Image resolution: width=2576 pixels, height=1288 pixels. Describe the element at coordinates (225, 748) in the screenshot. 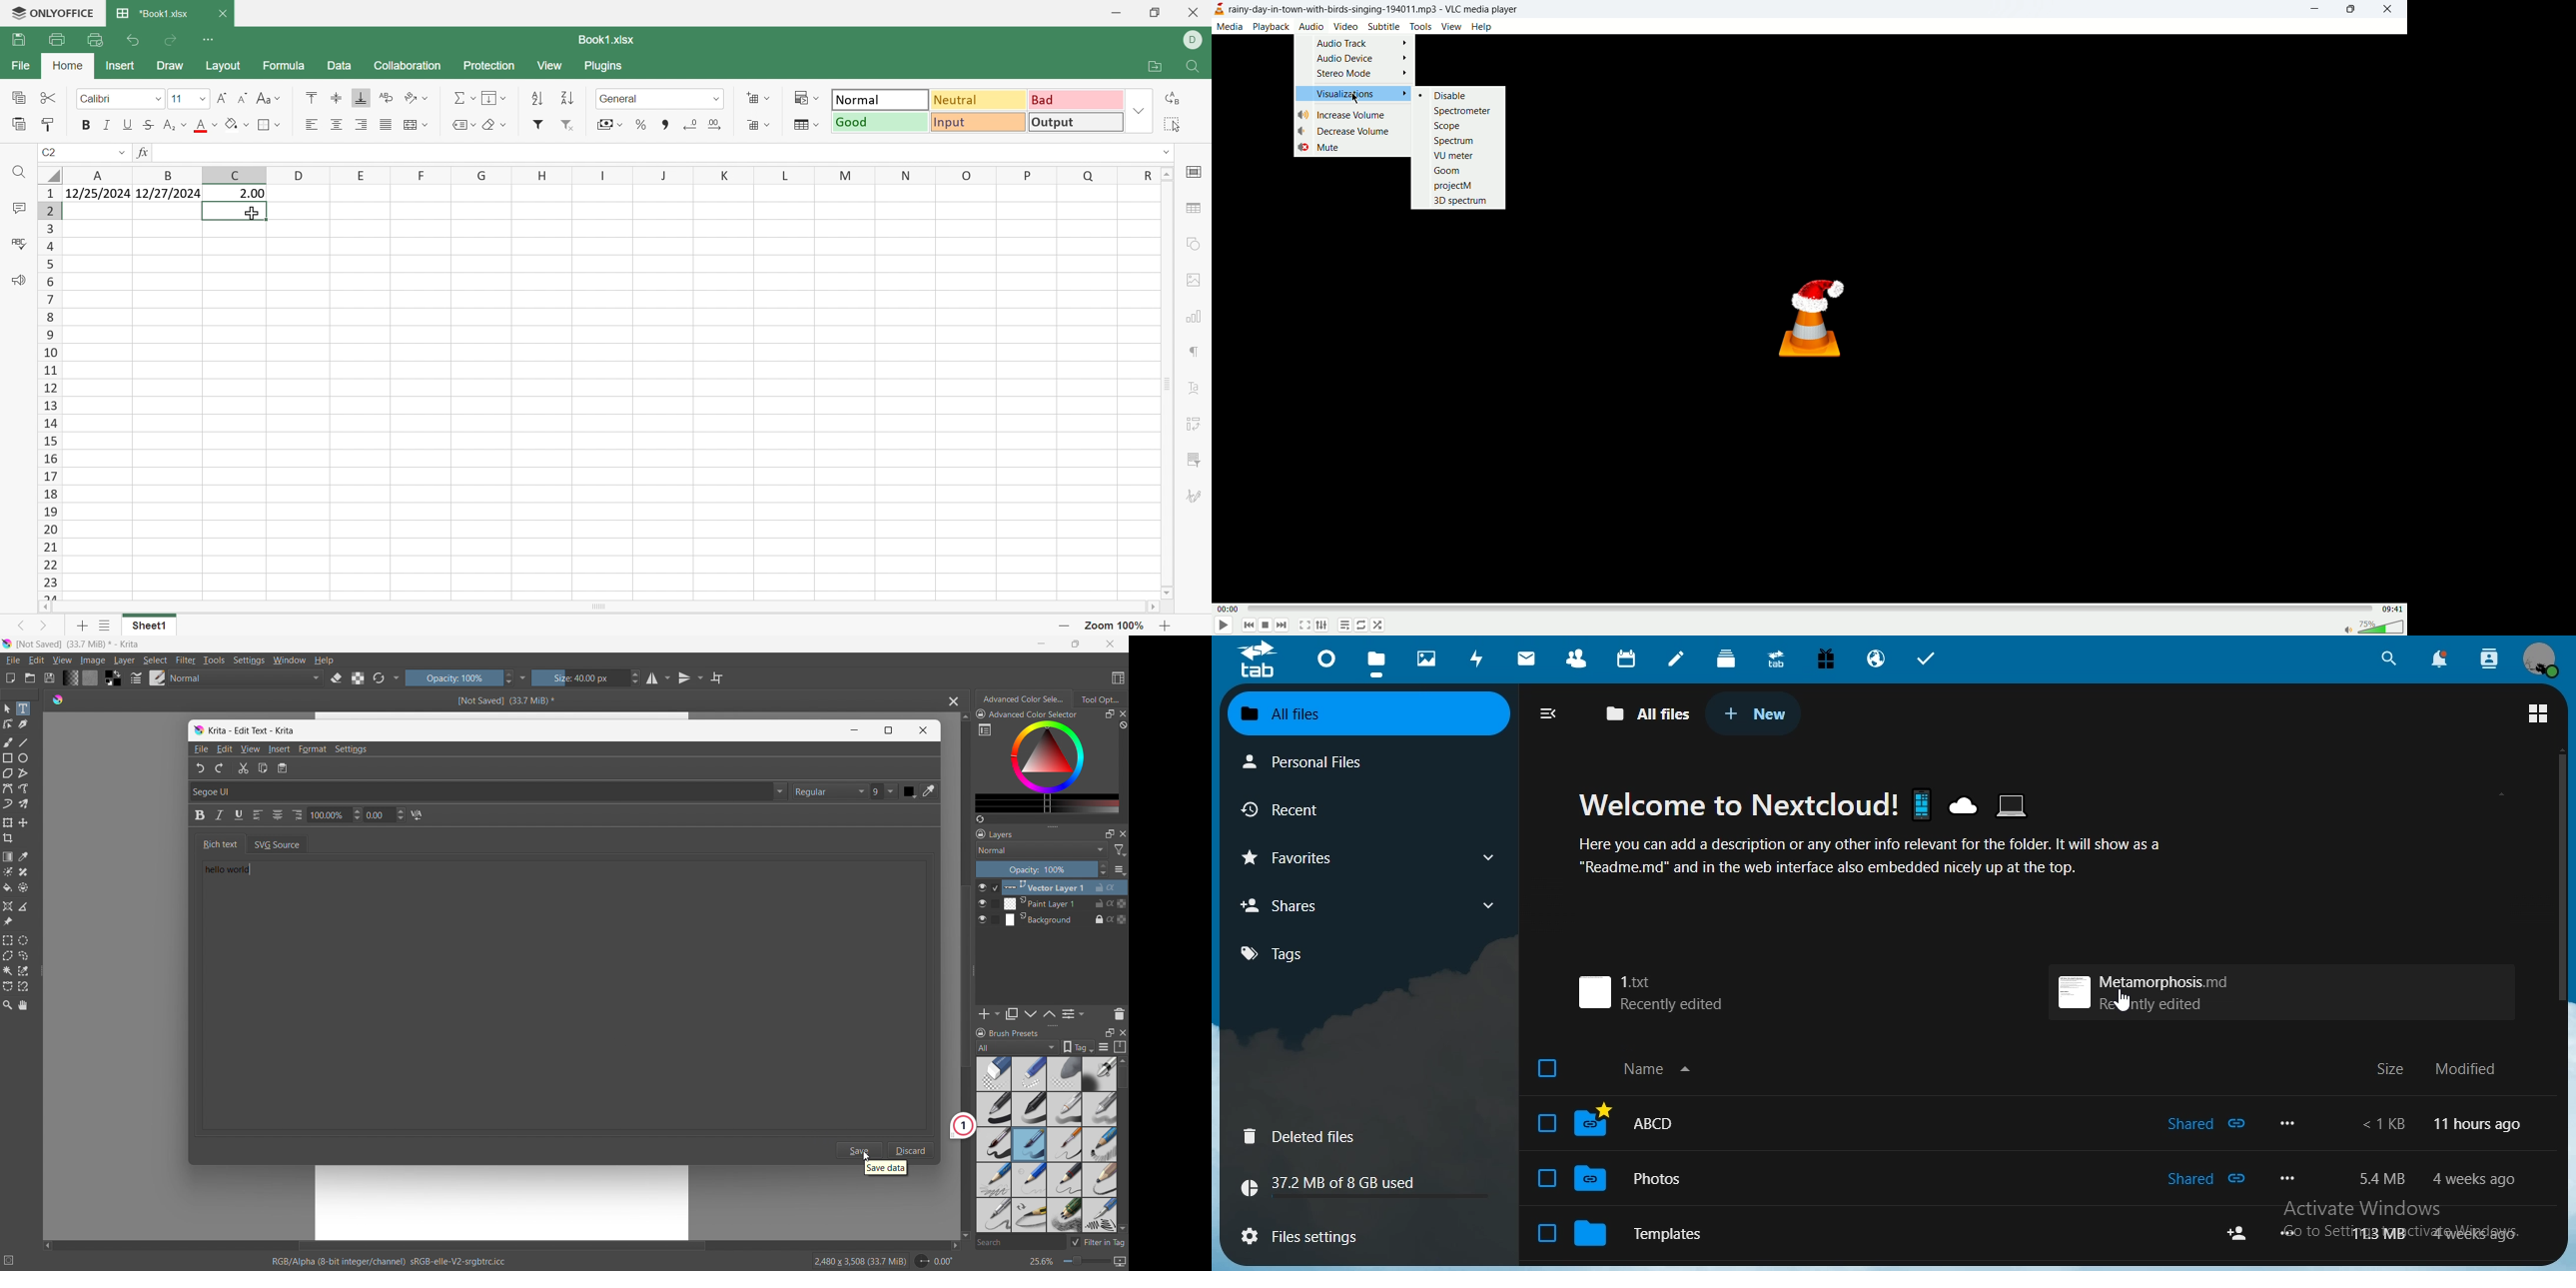

I see `Edit` at that location.